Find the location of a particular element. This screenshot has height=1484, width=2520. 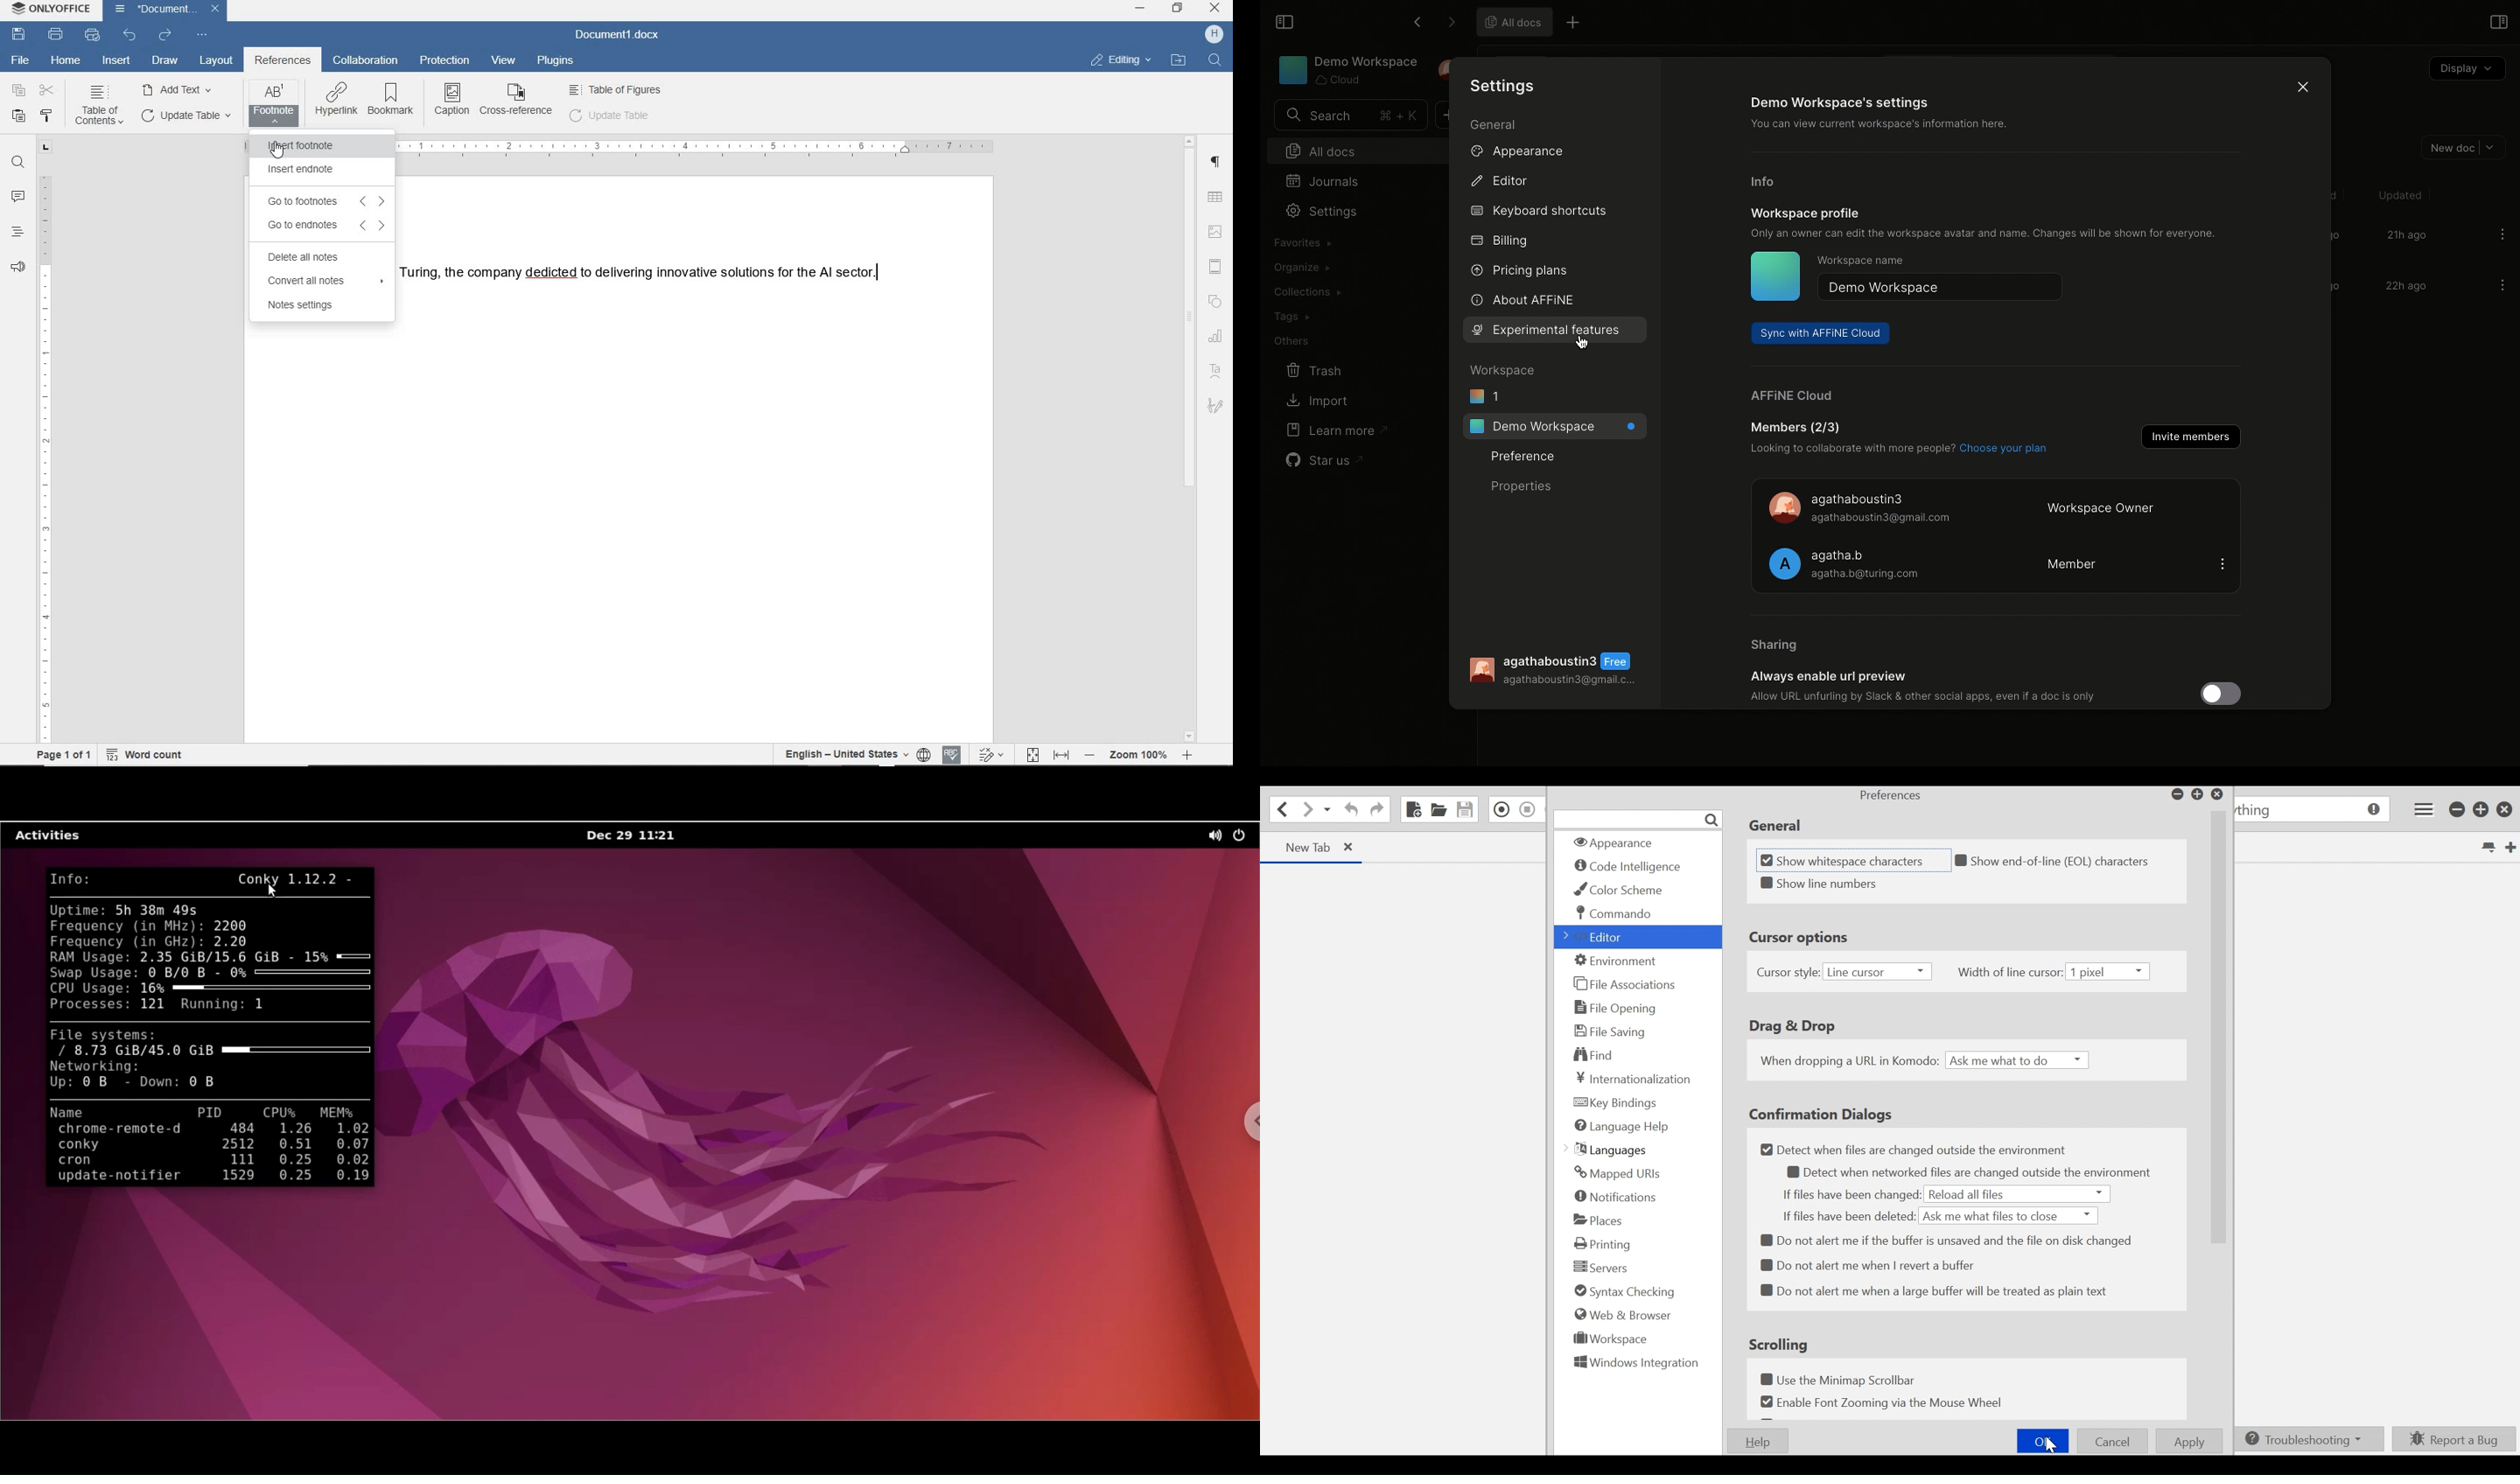

fit to width is located at coordinates (1065, 756).